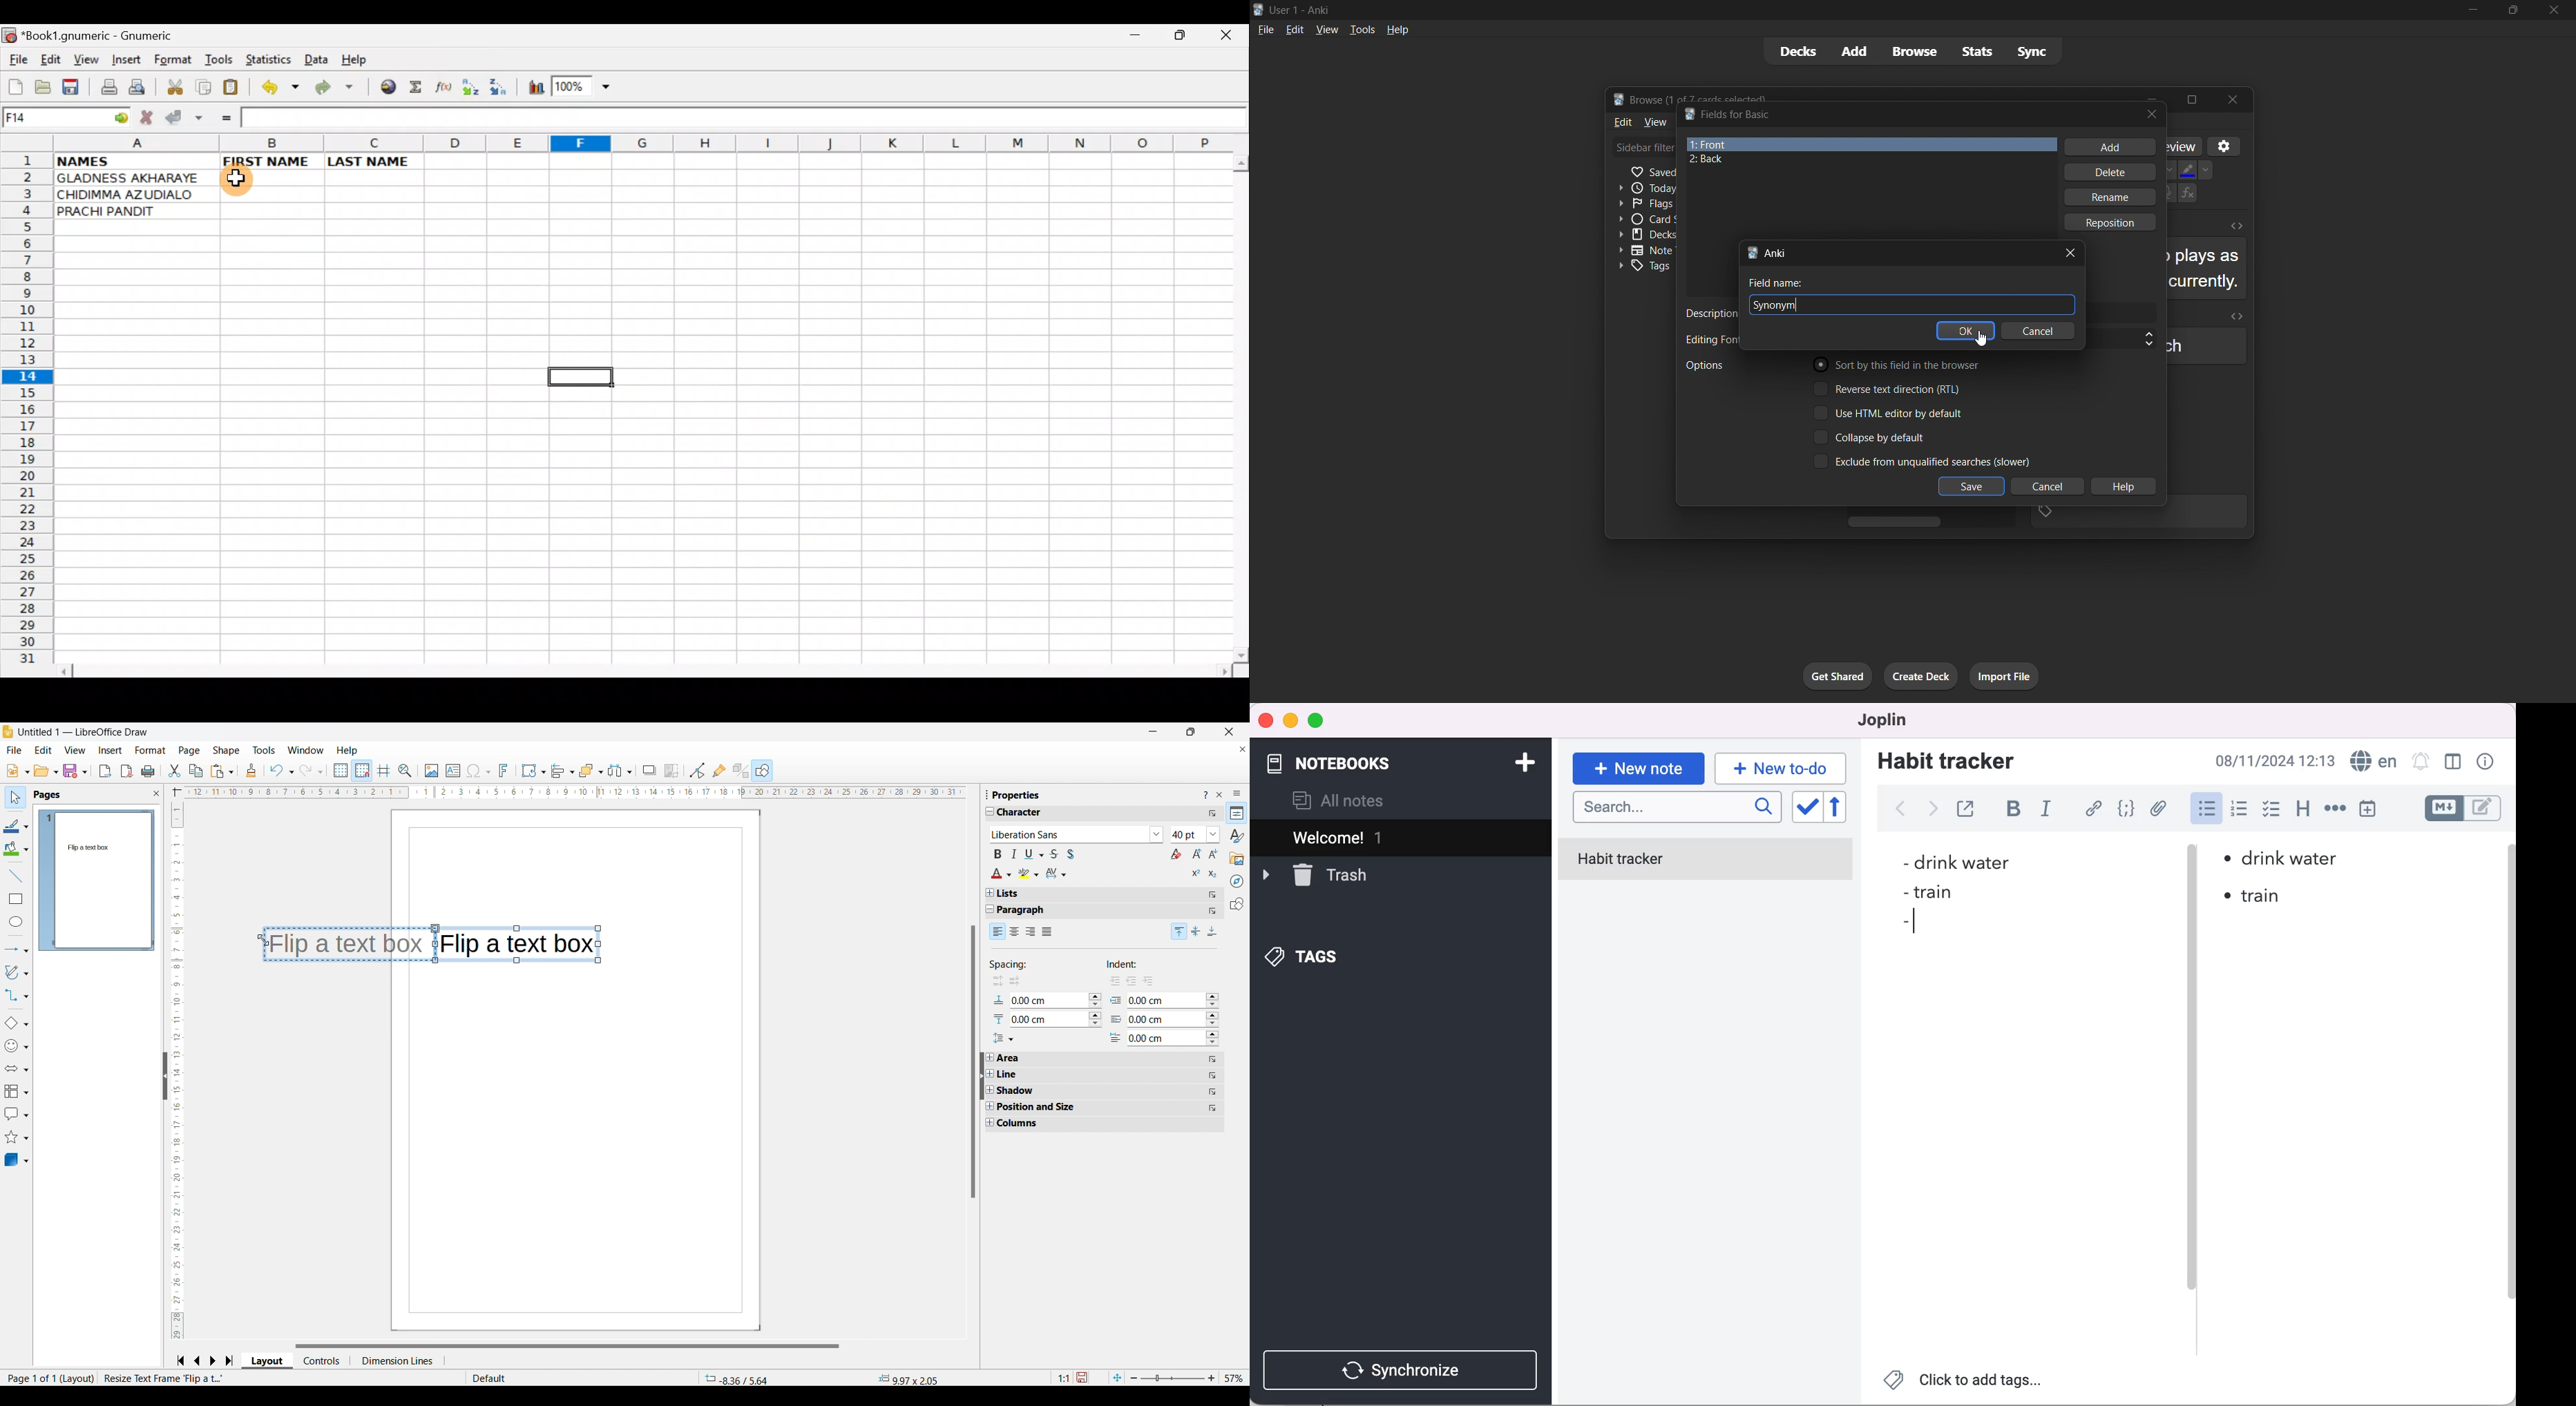 Image resolution: width=2576 pixels, height=1428 pixels. What do you see at coordinates (2049, 811) in the screenshot?
I see `italic` at bounding box center [2049, 811].